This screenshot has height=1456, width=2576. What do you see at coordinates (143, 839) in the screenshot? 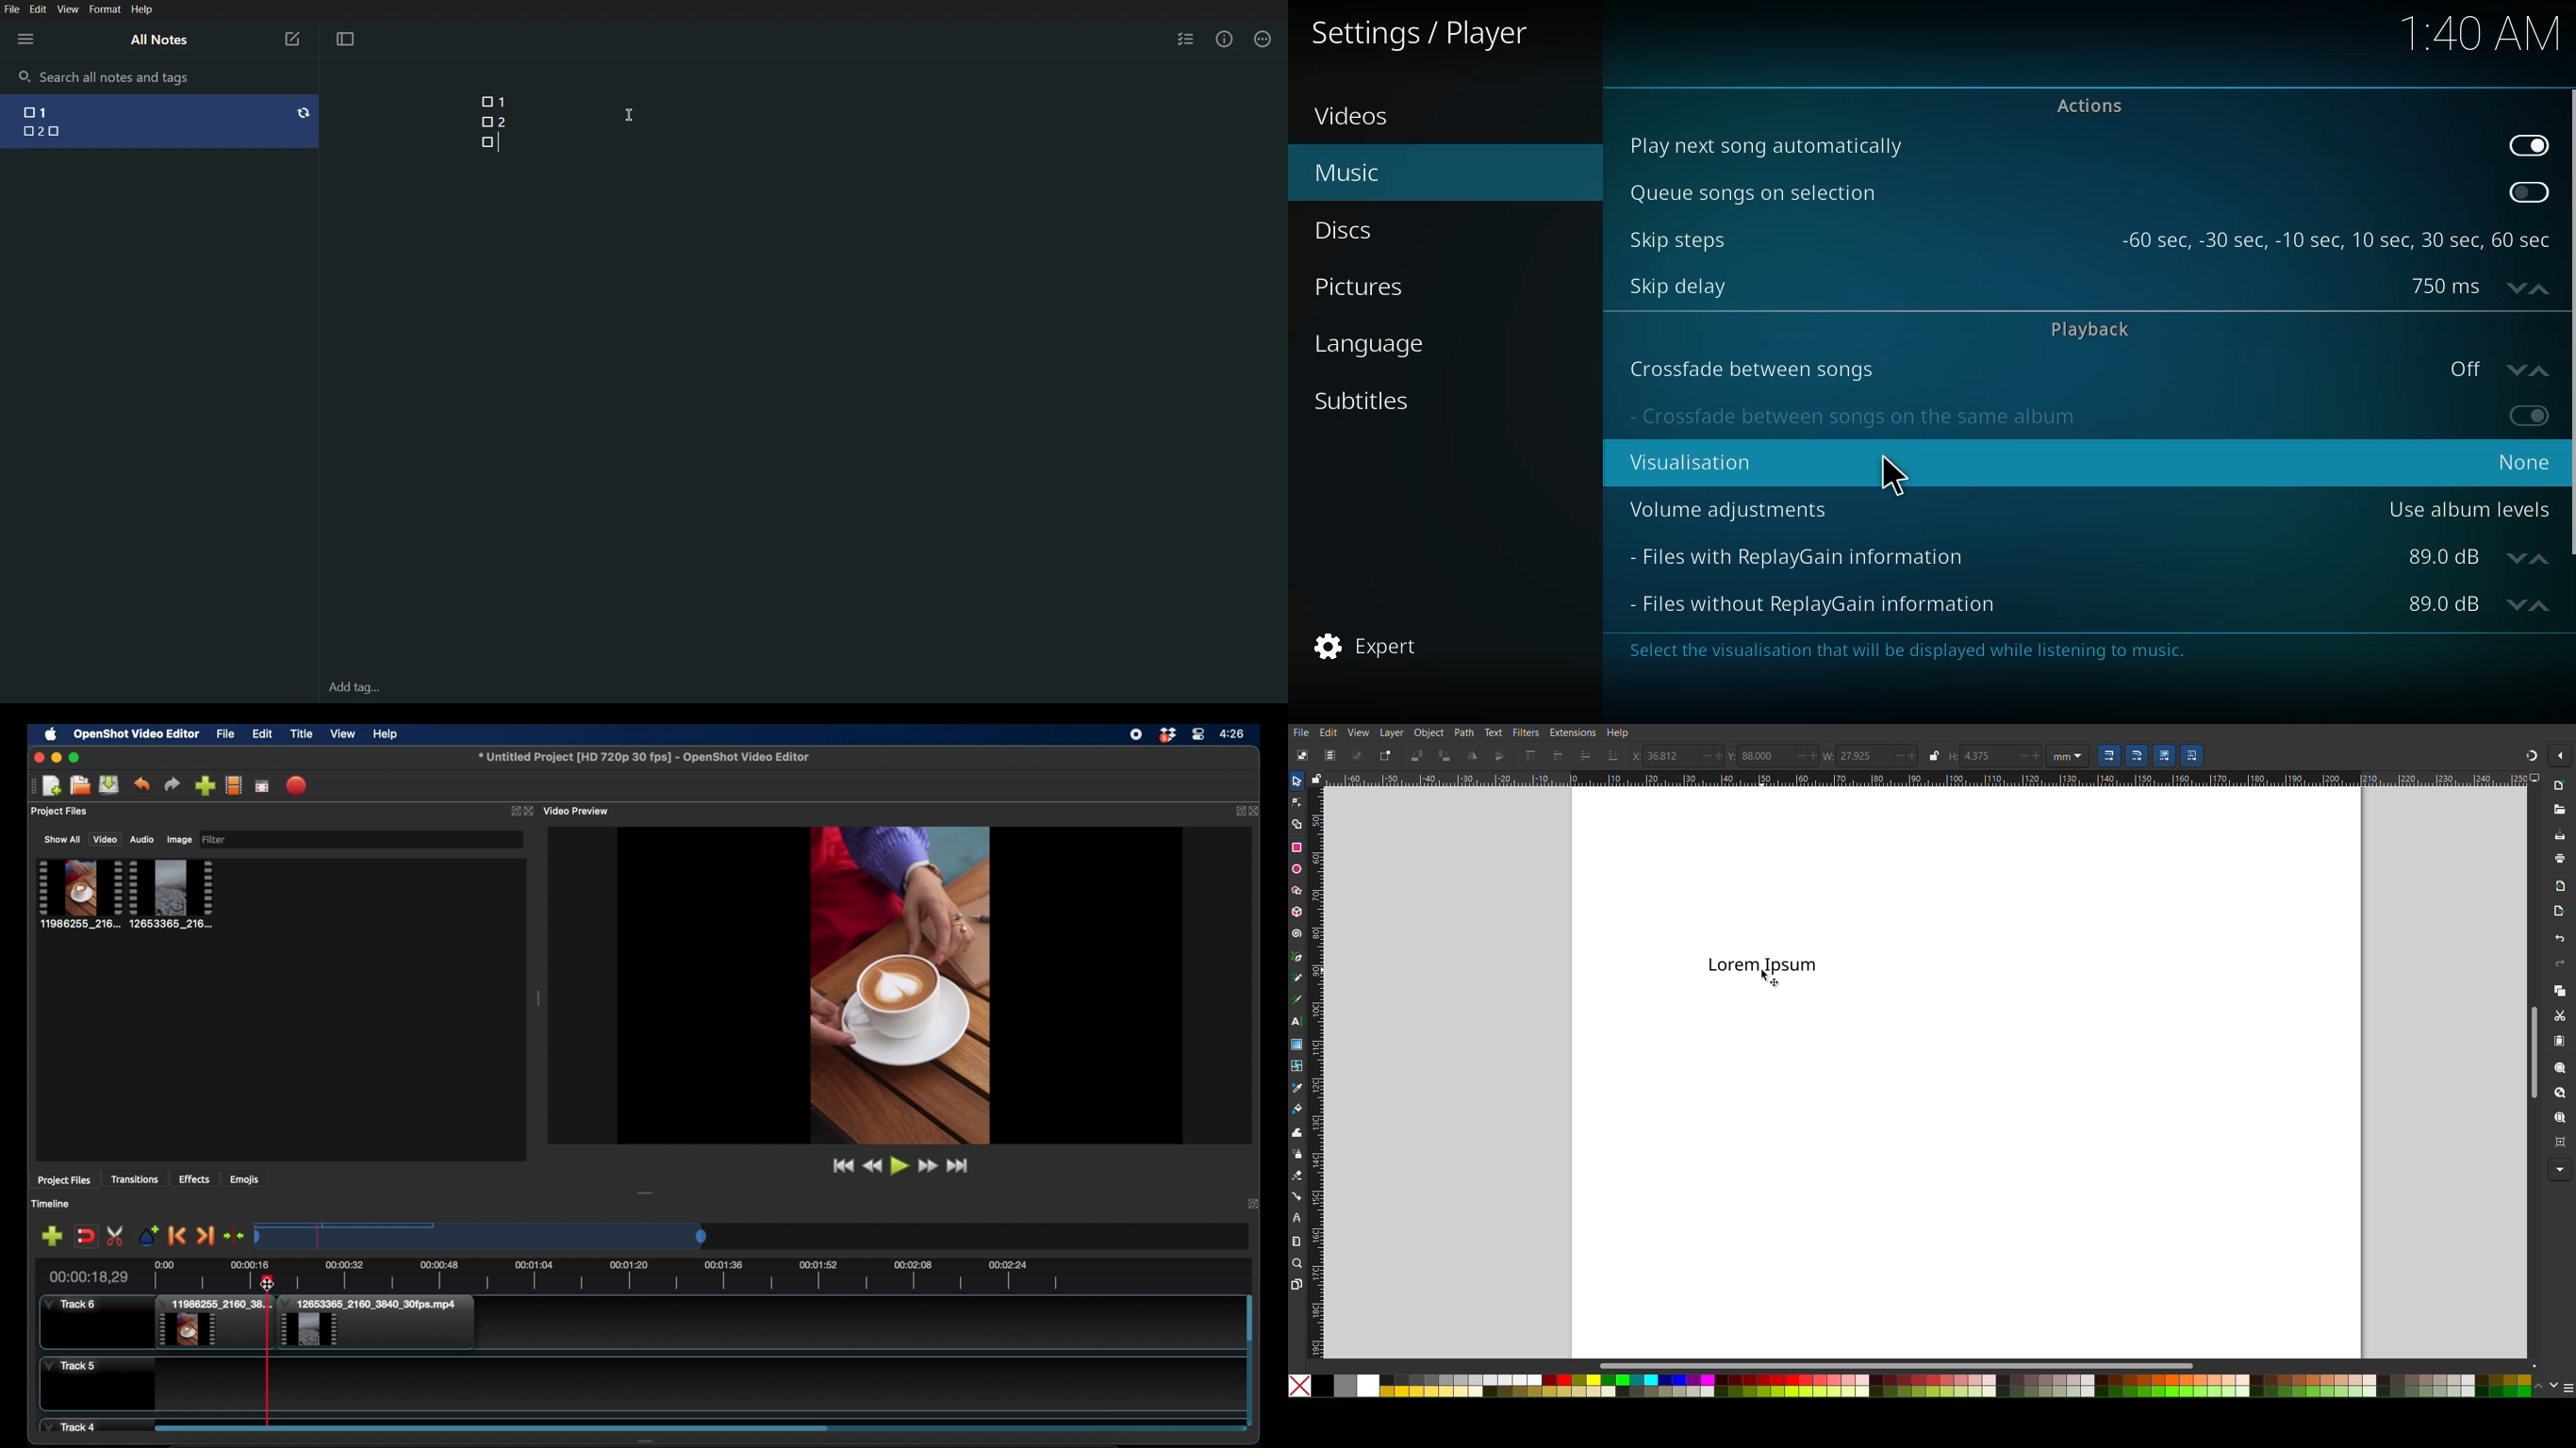
I see `audio` at bounding box center [143, 839].